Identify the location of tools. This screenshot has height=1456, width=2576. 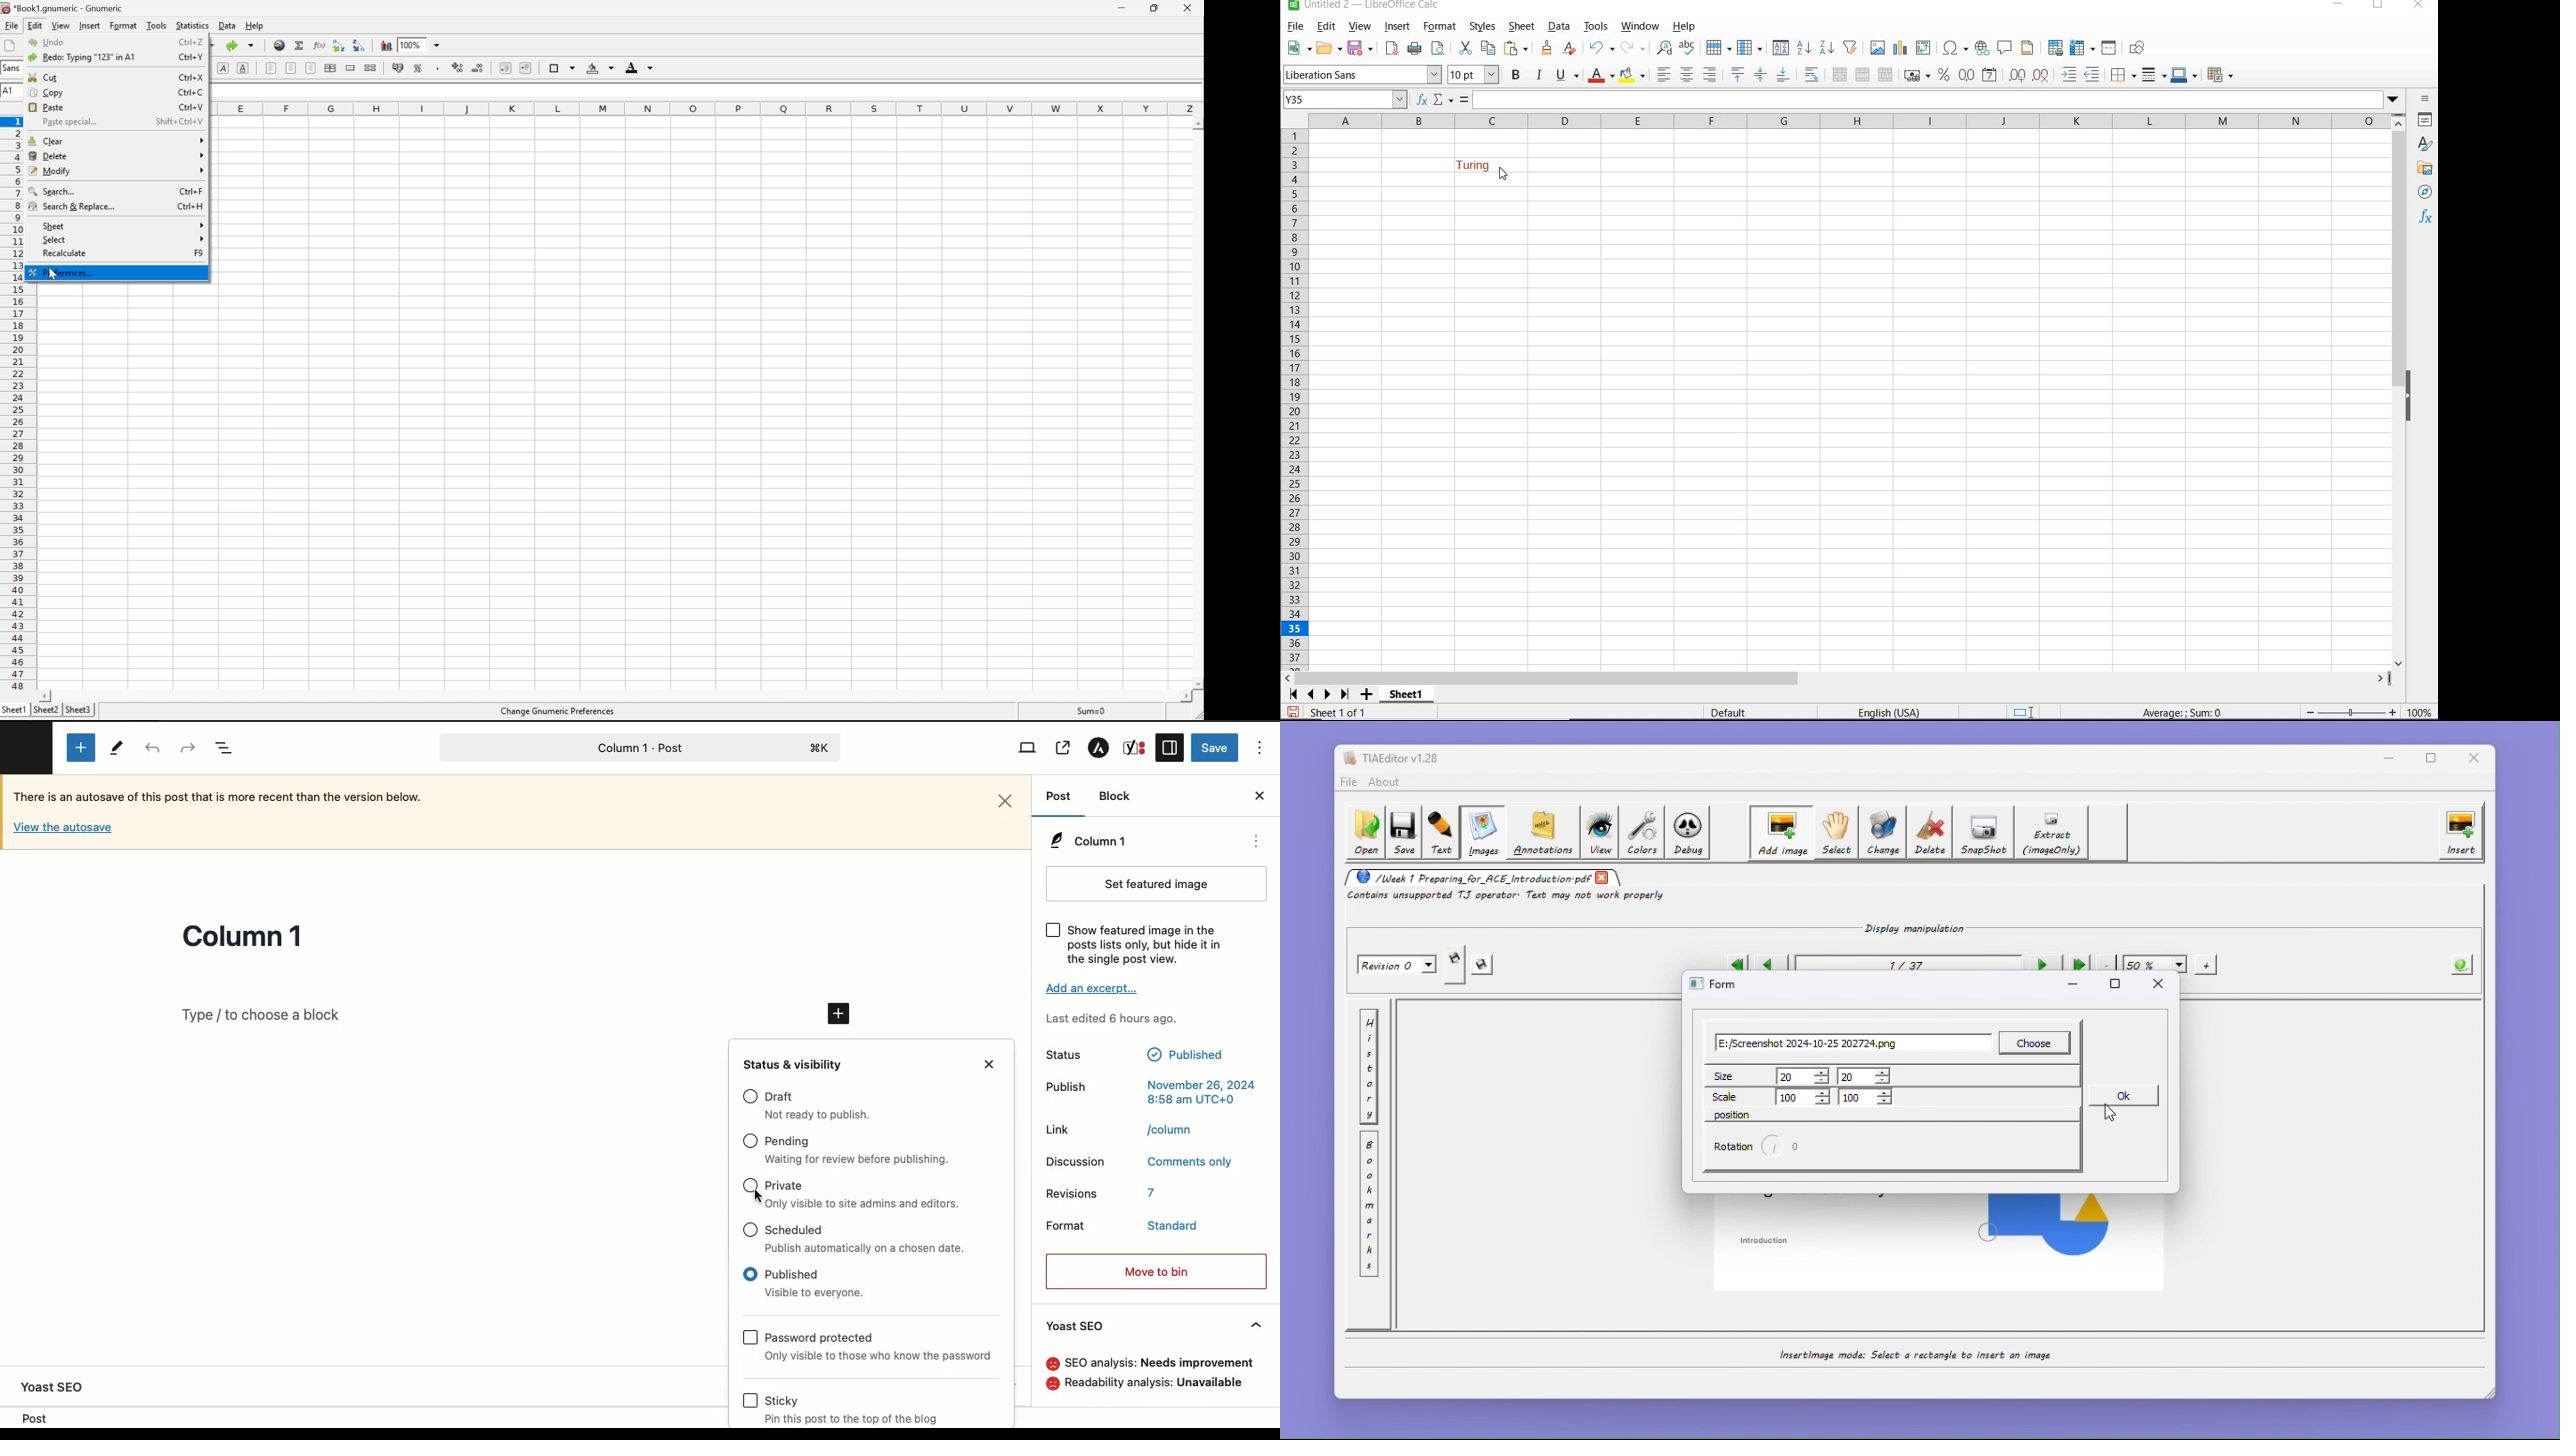
(155, 26).